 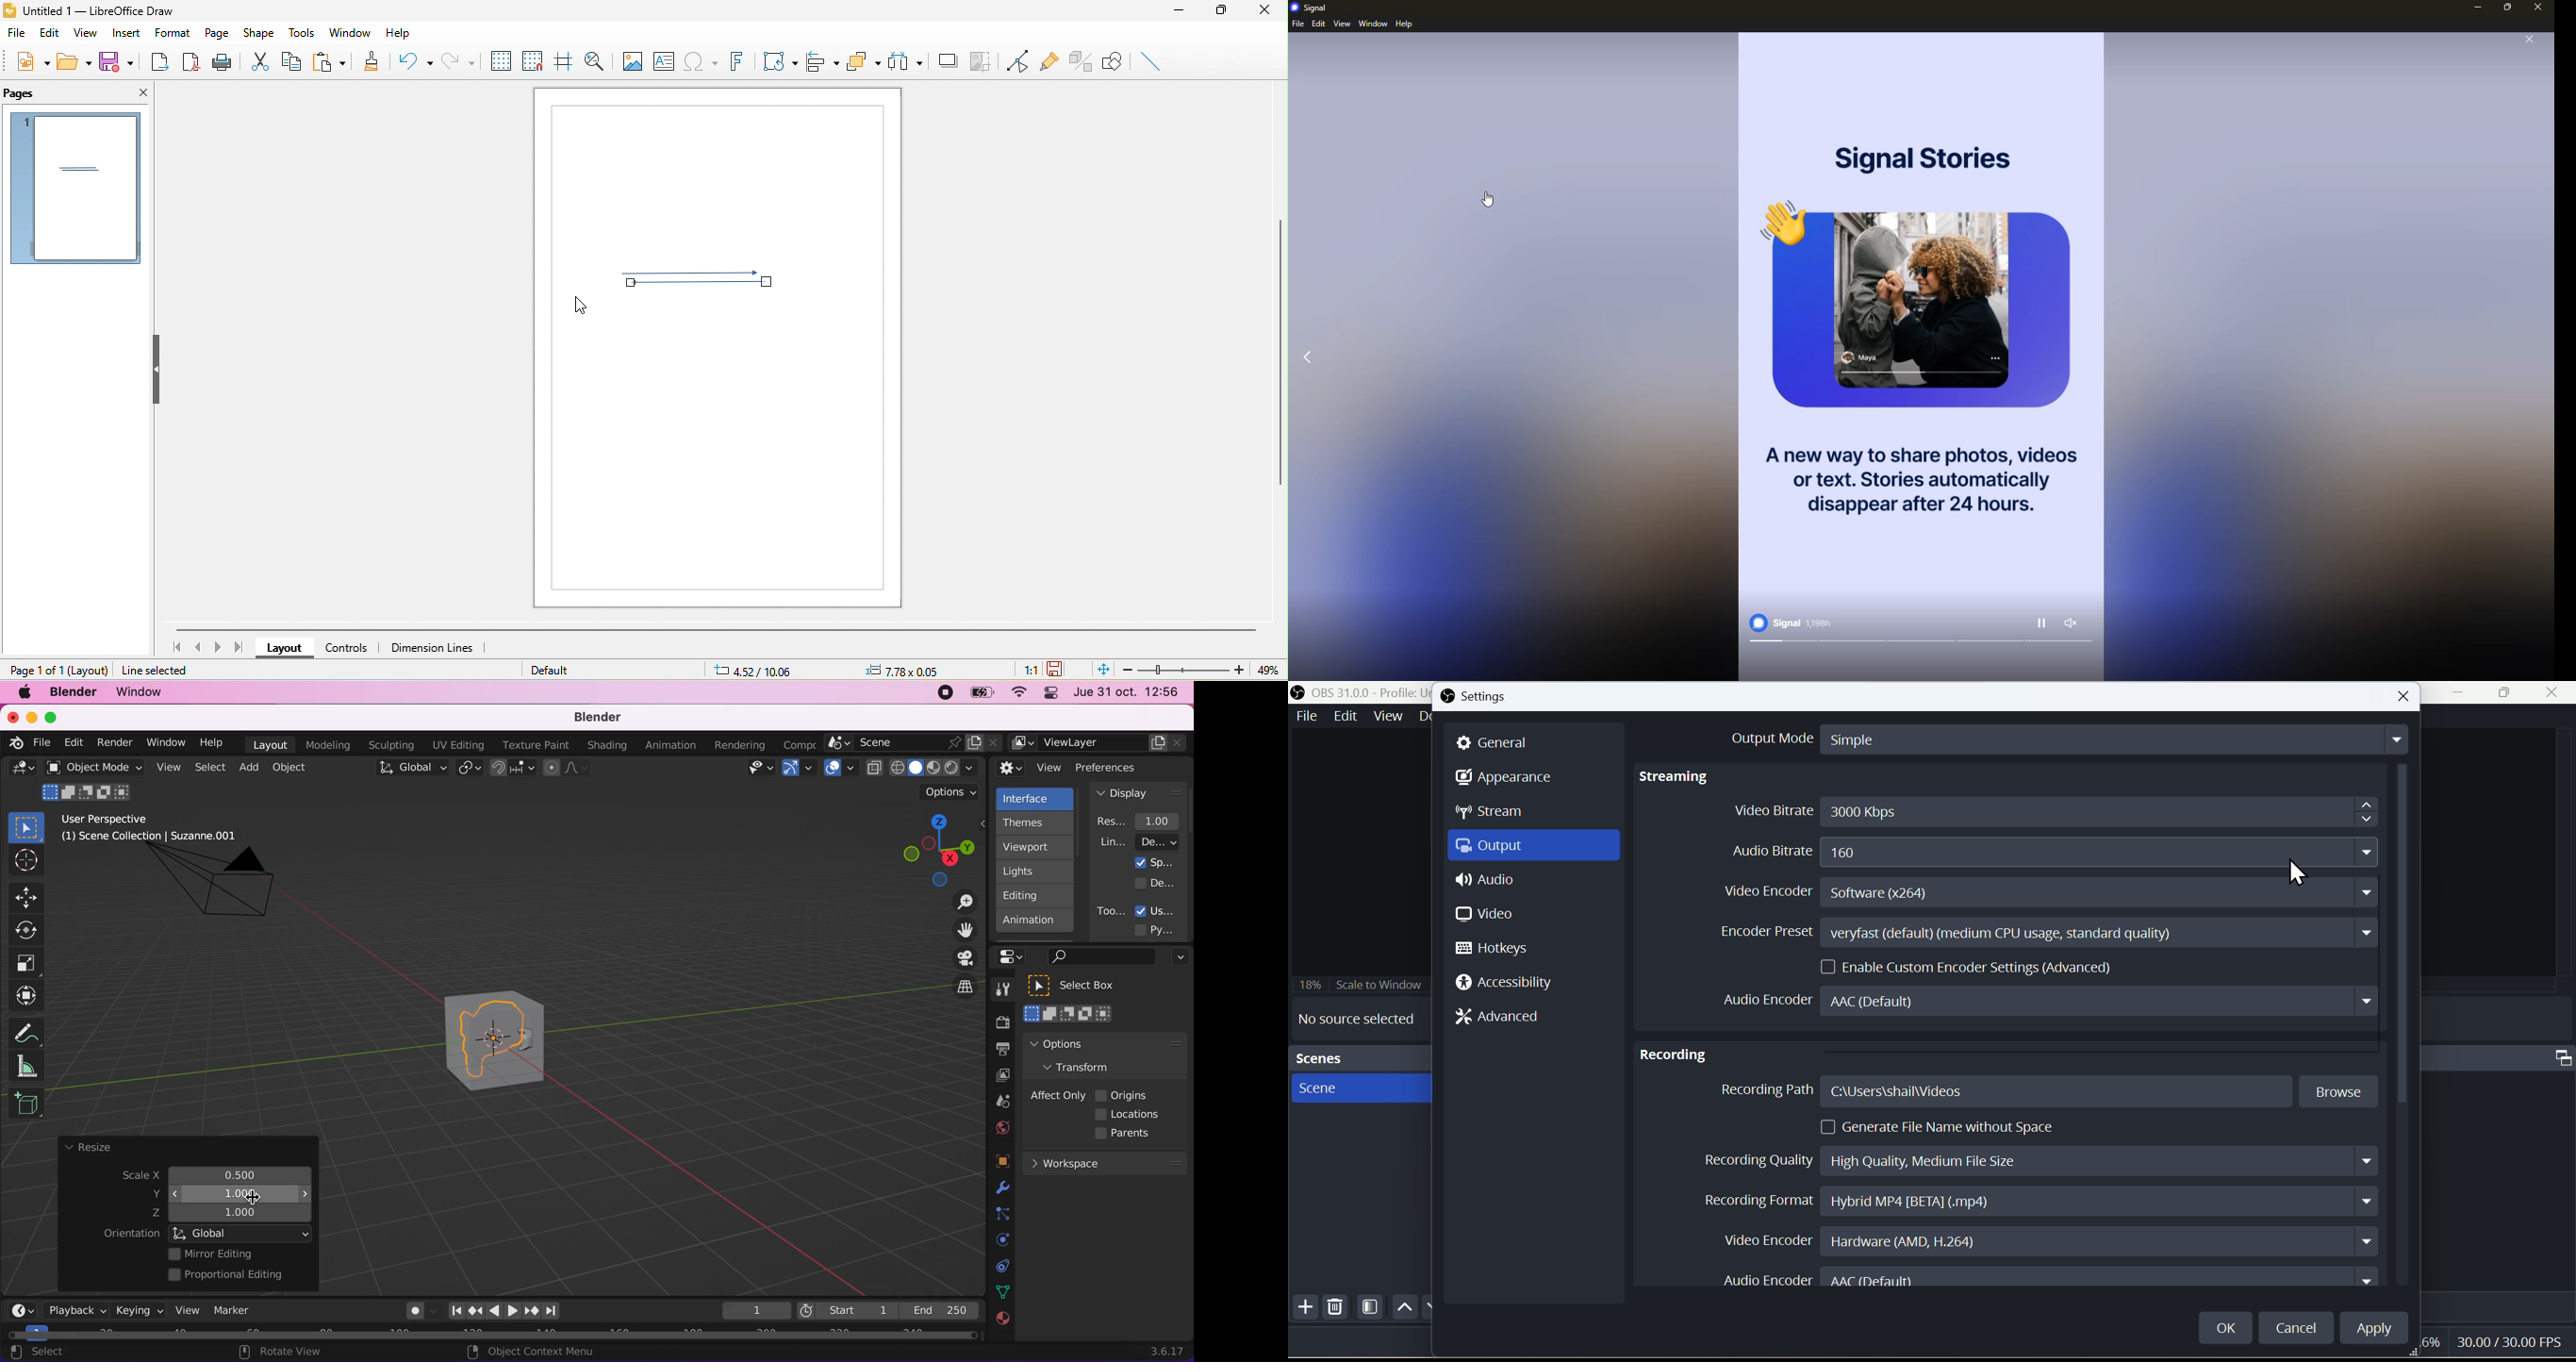 I want to click on Filter, so click(x=1371, y=1310).